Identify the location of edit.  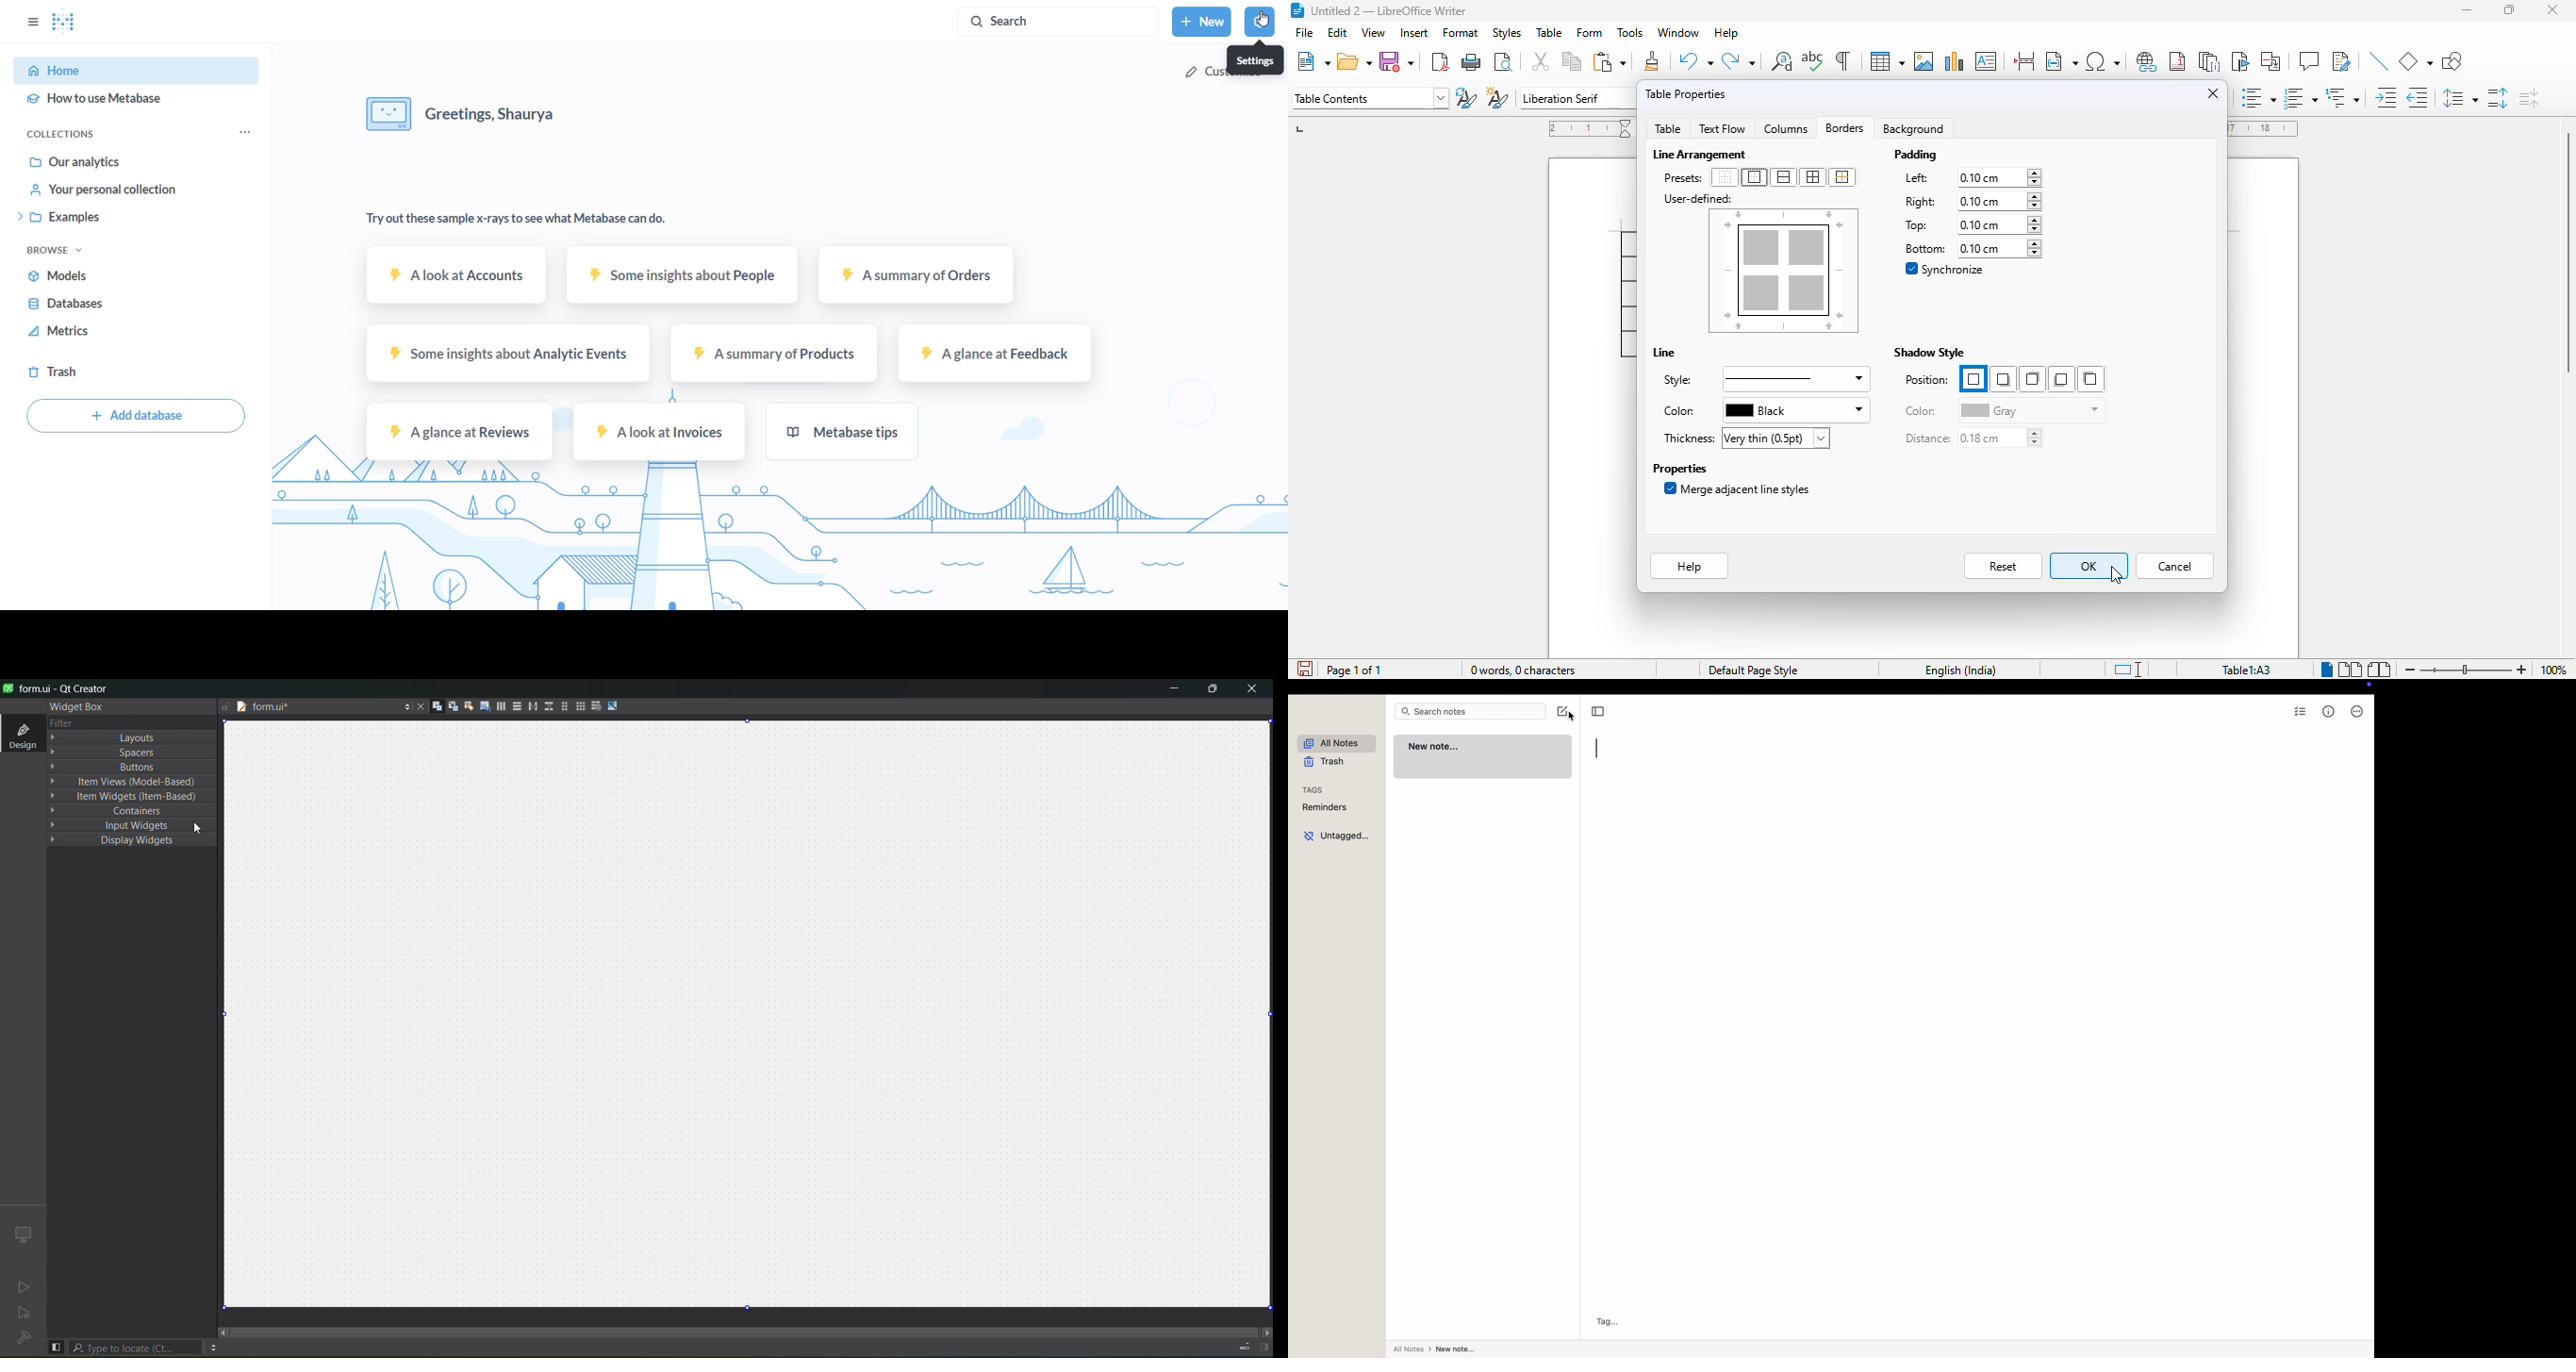
(1338, 32).